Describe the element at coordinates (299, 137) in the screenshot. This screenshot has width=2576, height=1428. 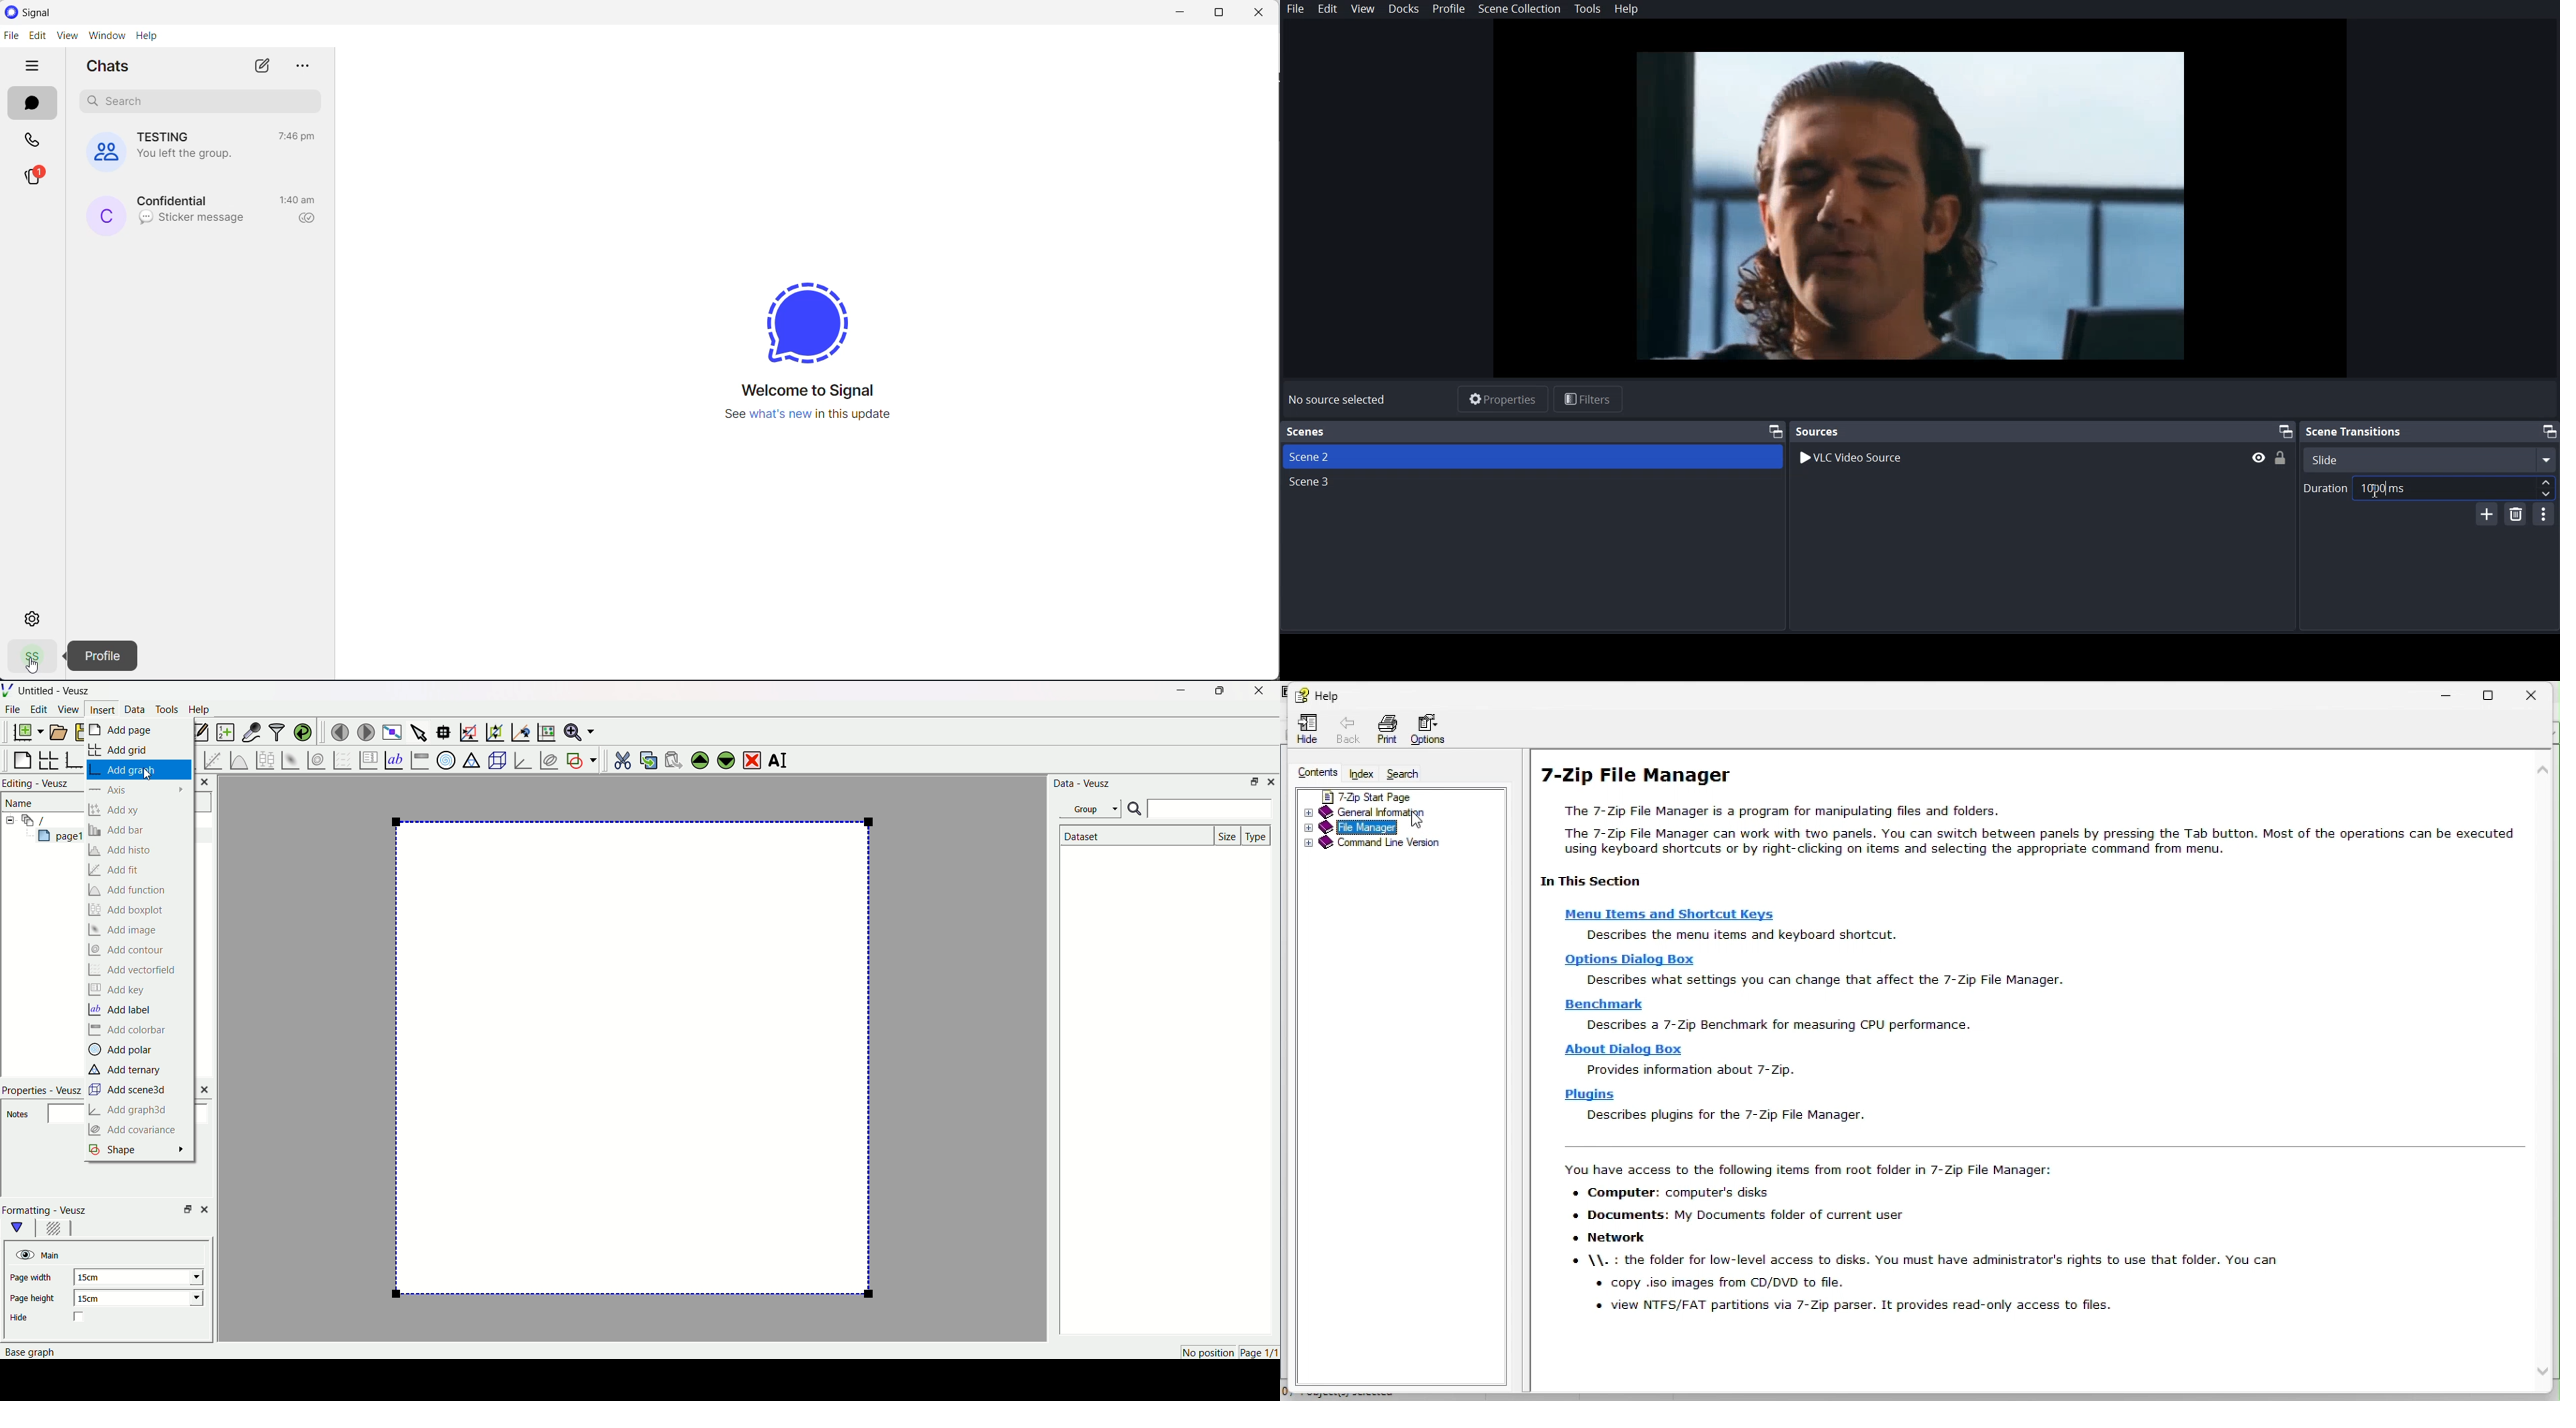
I see `last active time` at that location.